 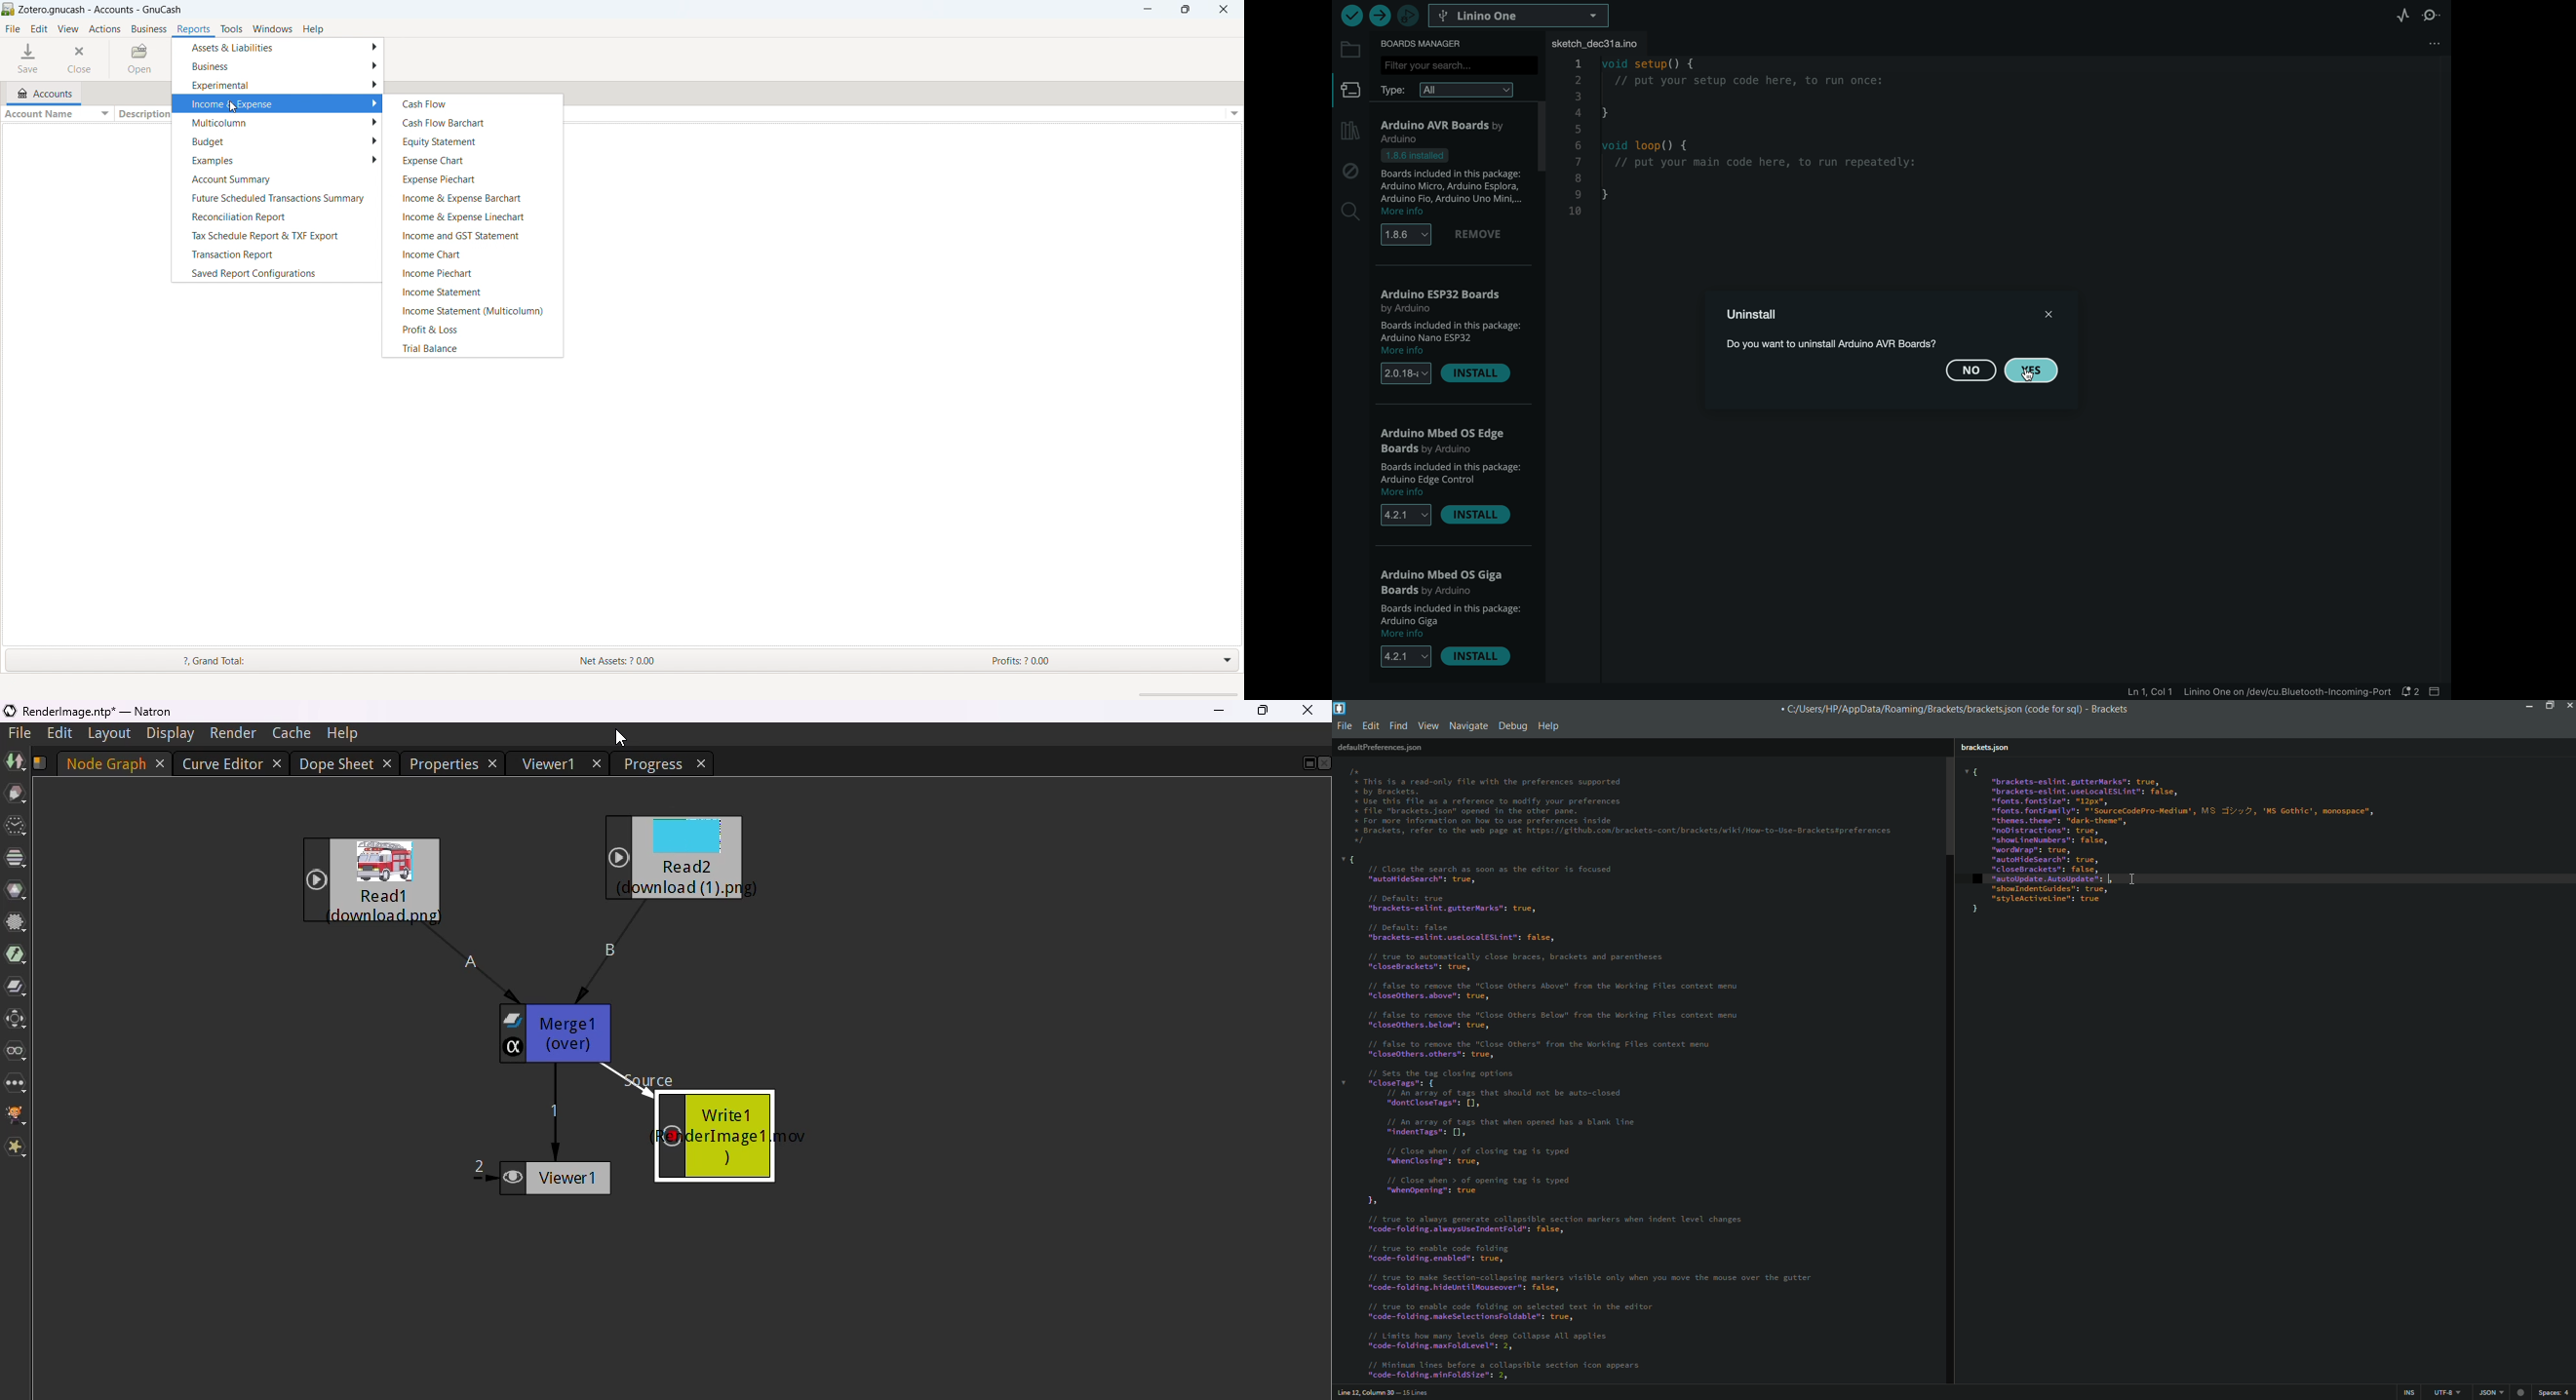 I want to click on uninstall, so click(x=1758, y=315).